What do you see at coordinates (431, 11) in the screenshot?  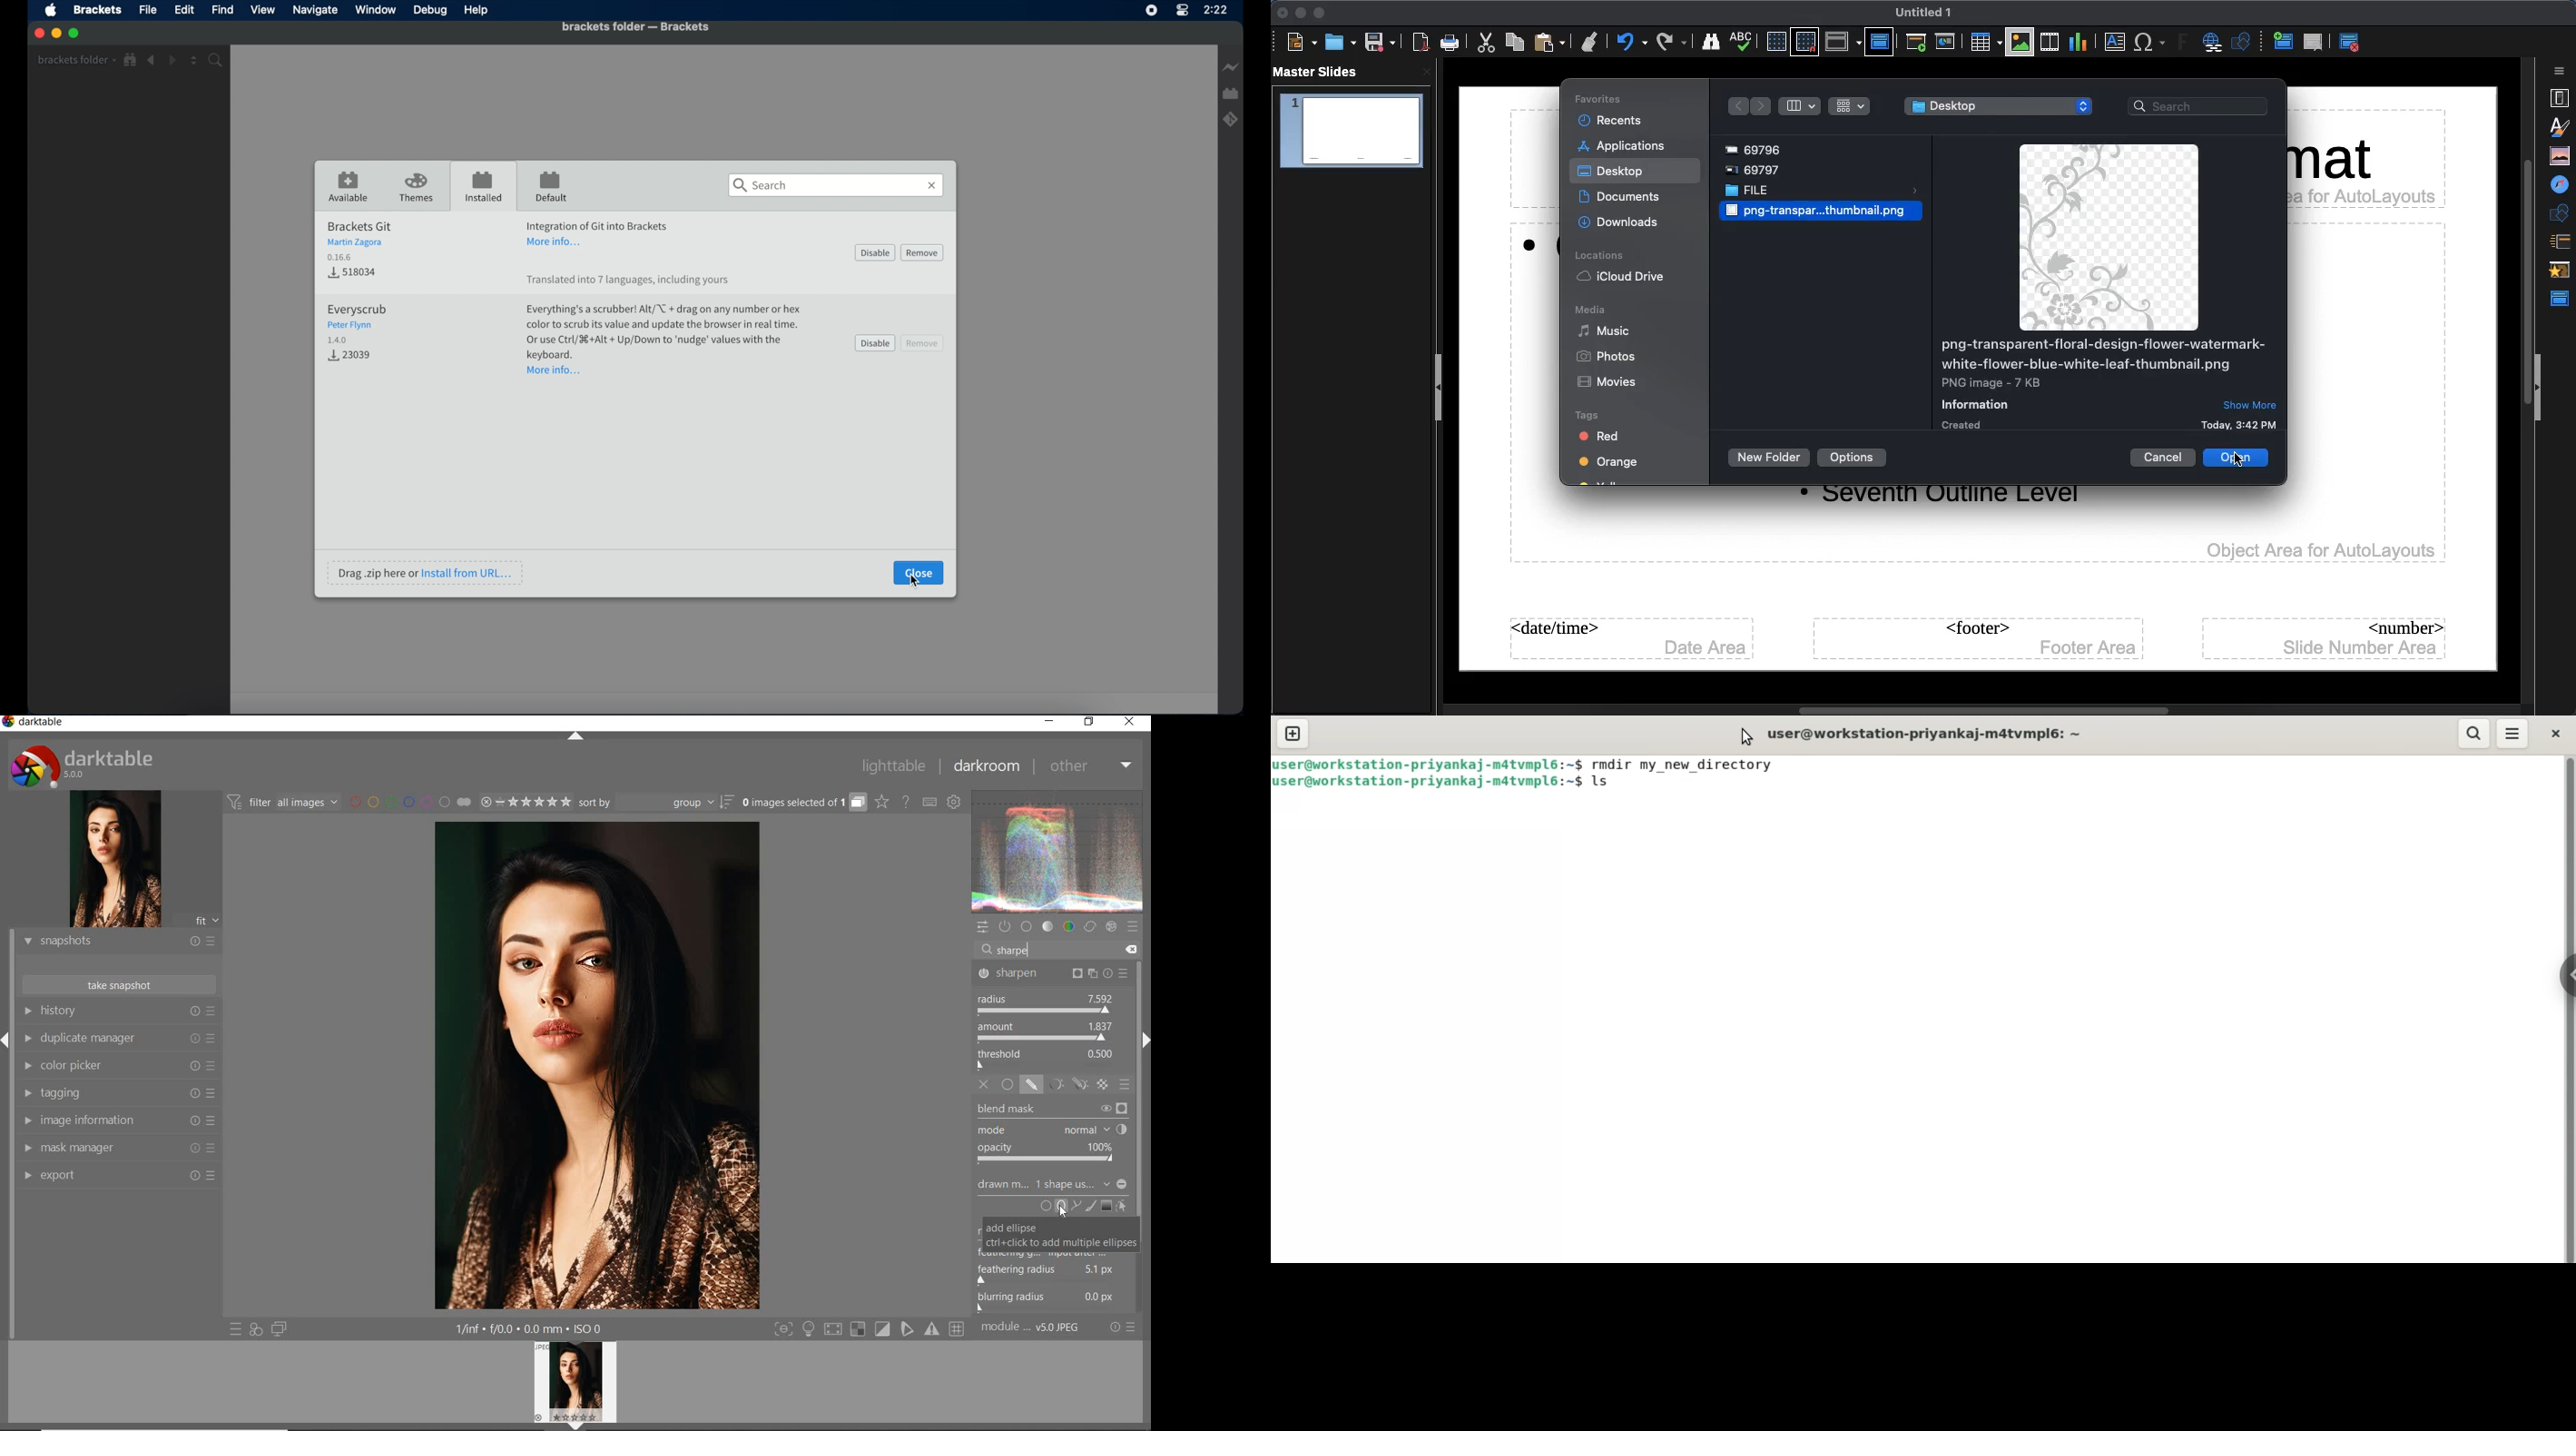 I see `debug` at bounding box center [431, 11].